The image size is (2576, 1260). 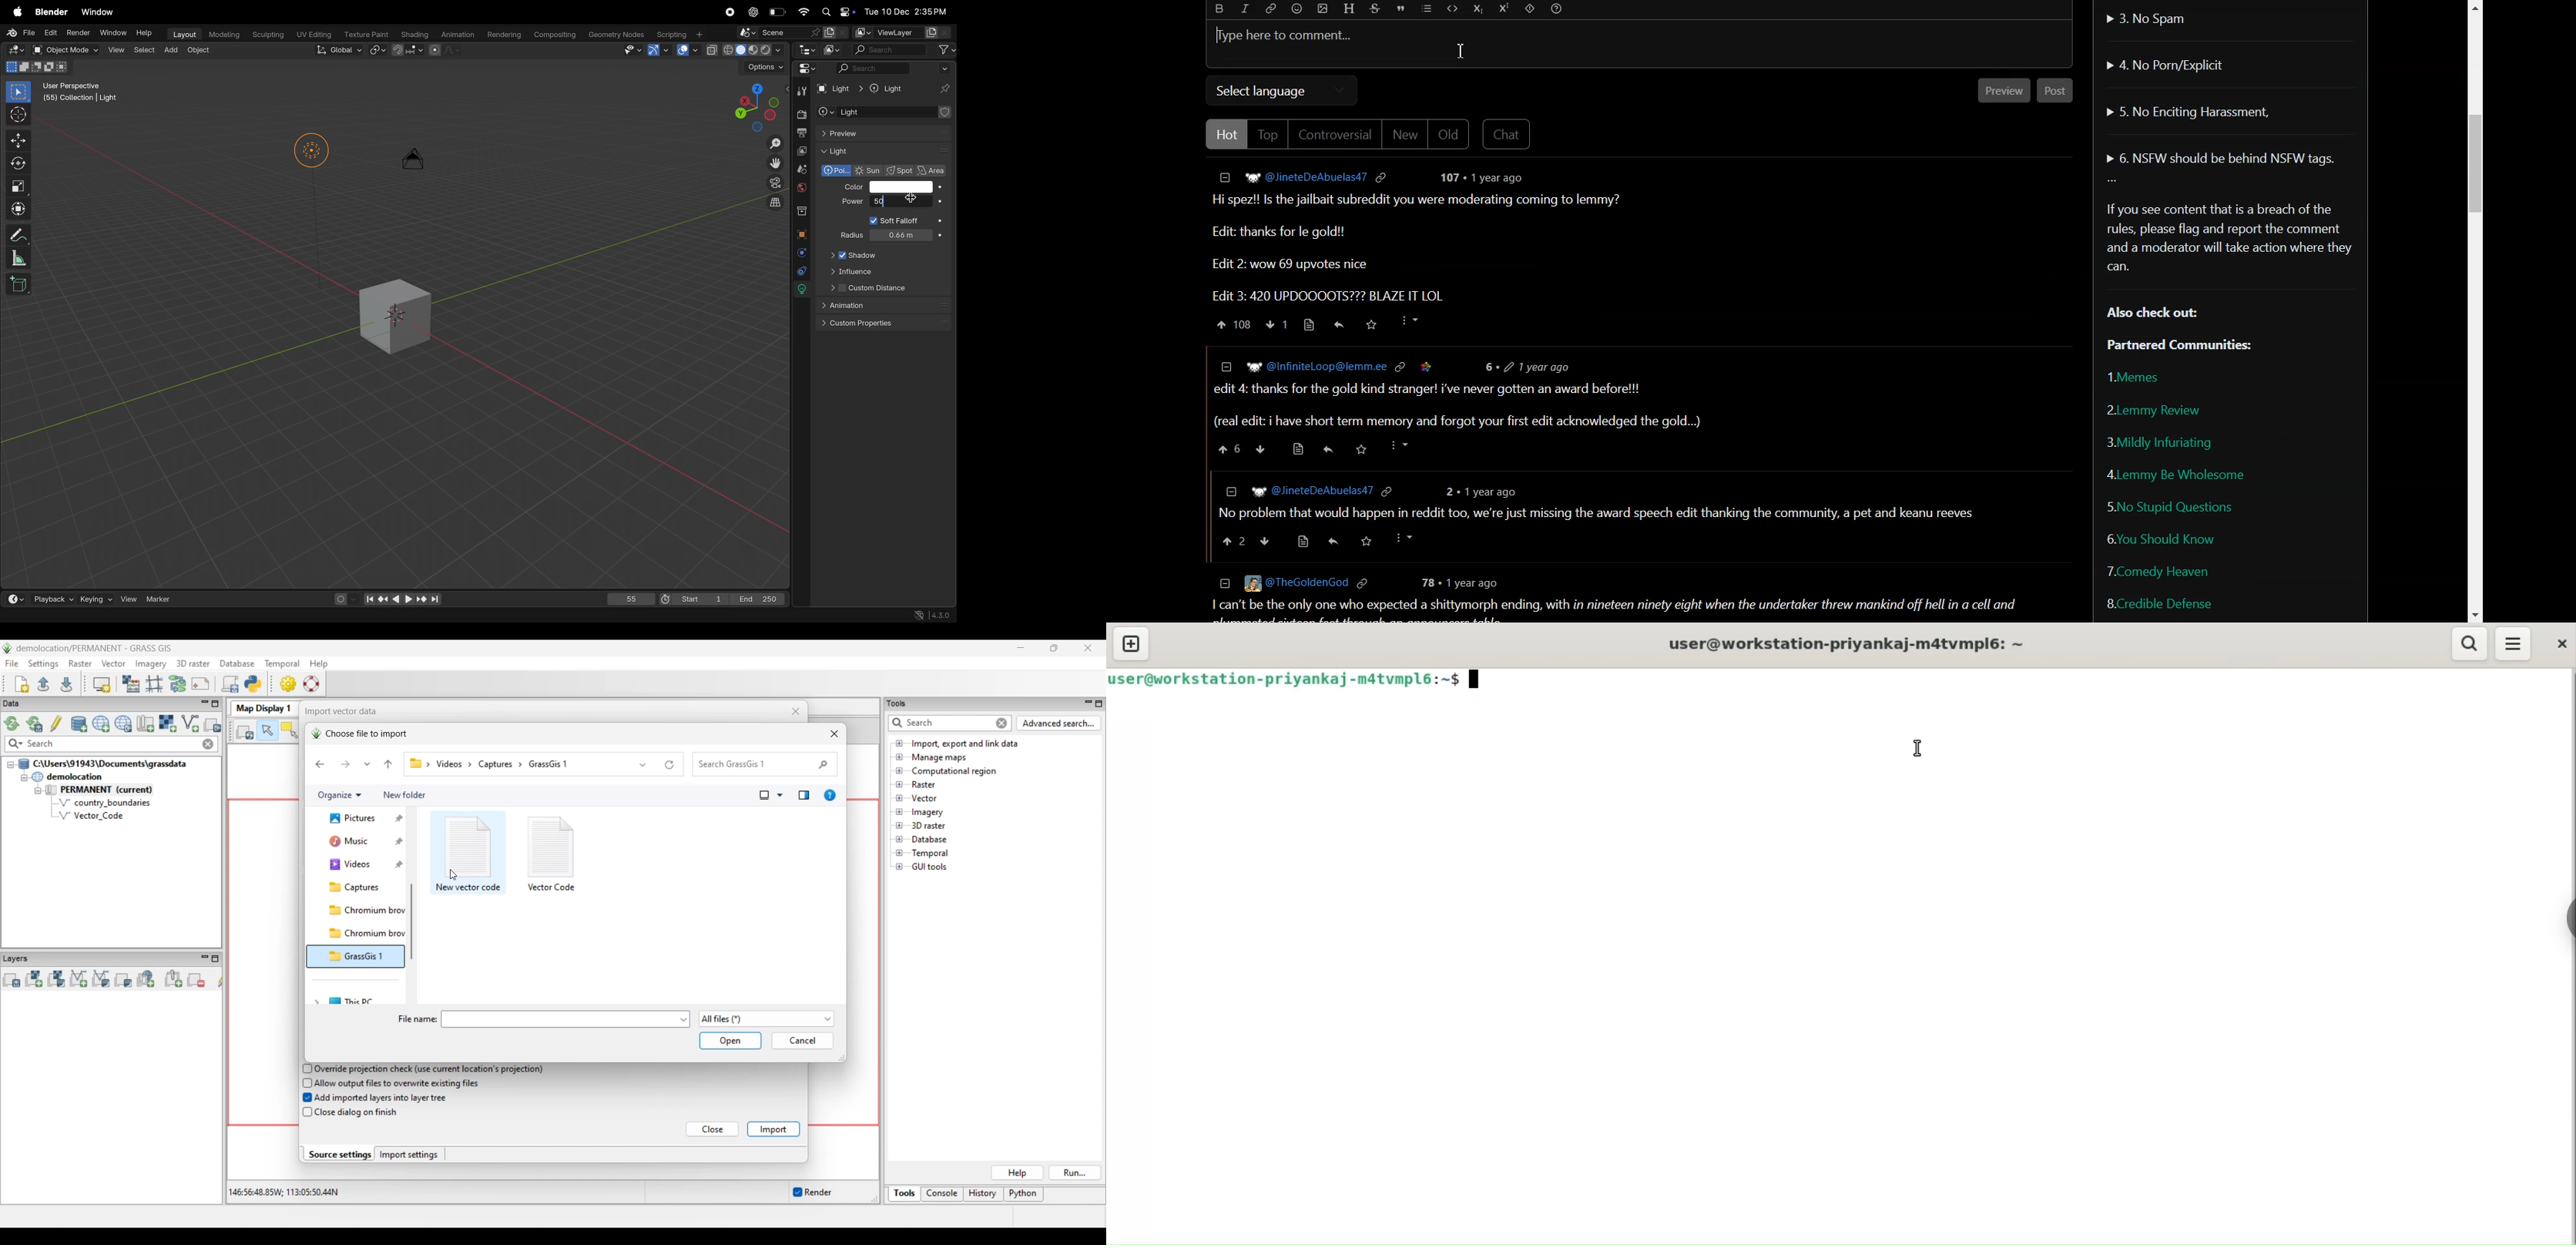 I want to click on cursor, so click(x=19, y=114).